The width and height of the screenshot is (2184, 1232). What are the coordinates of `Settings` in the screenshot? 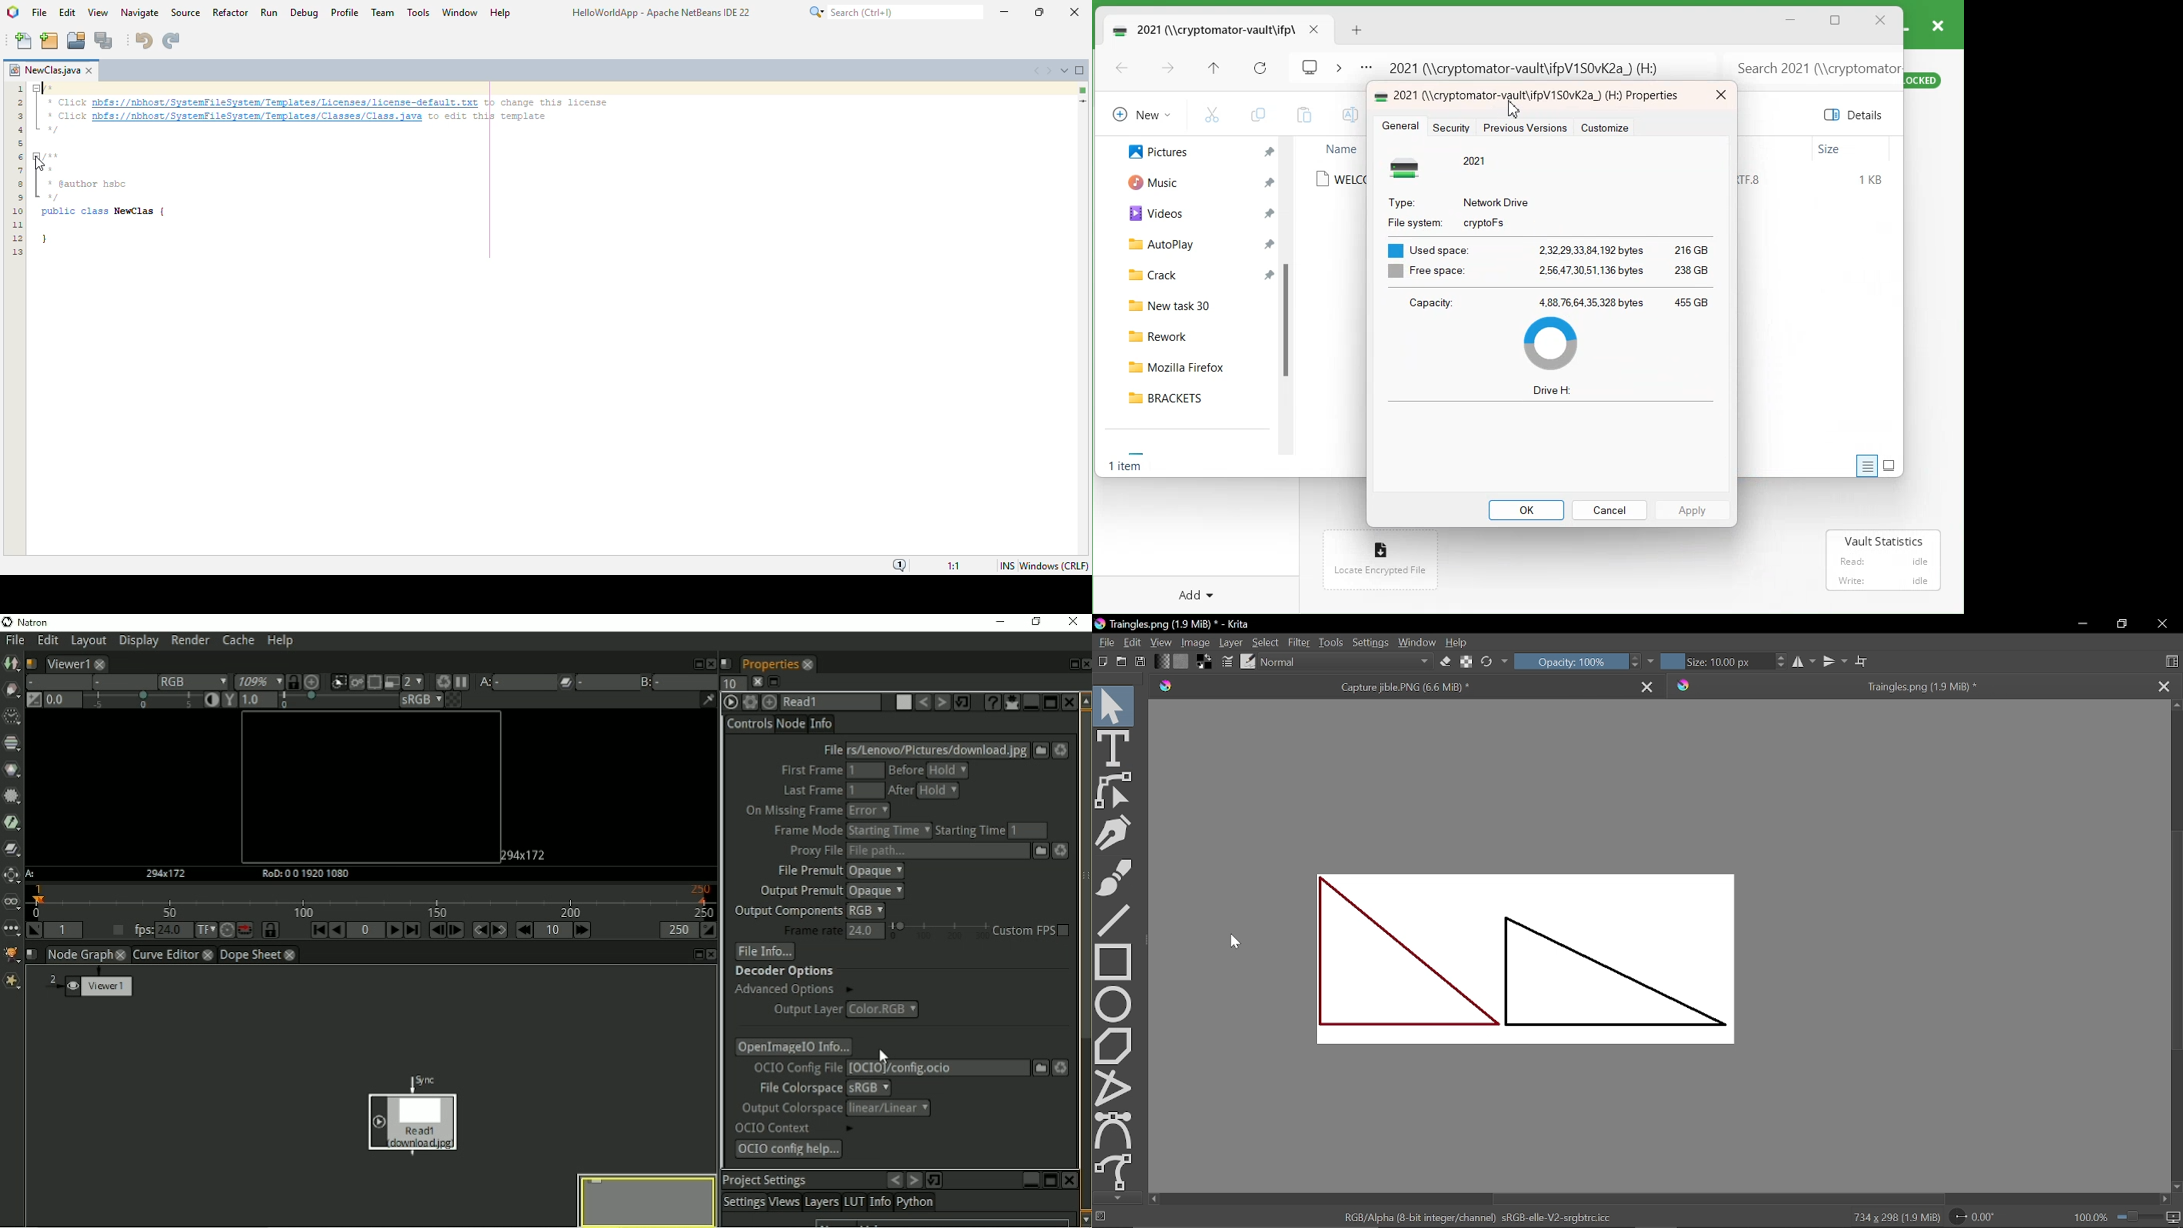 It's located at (1370, 642).